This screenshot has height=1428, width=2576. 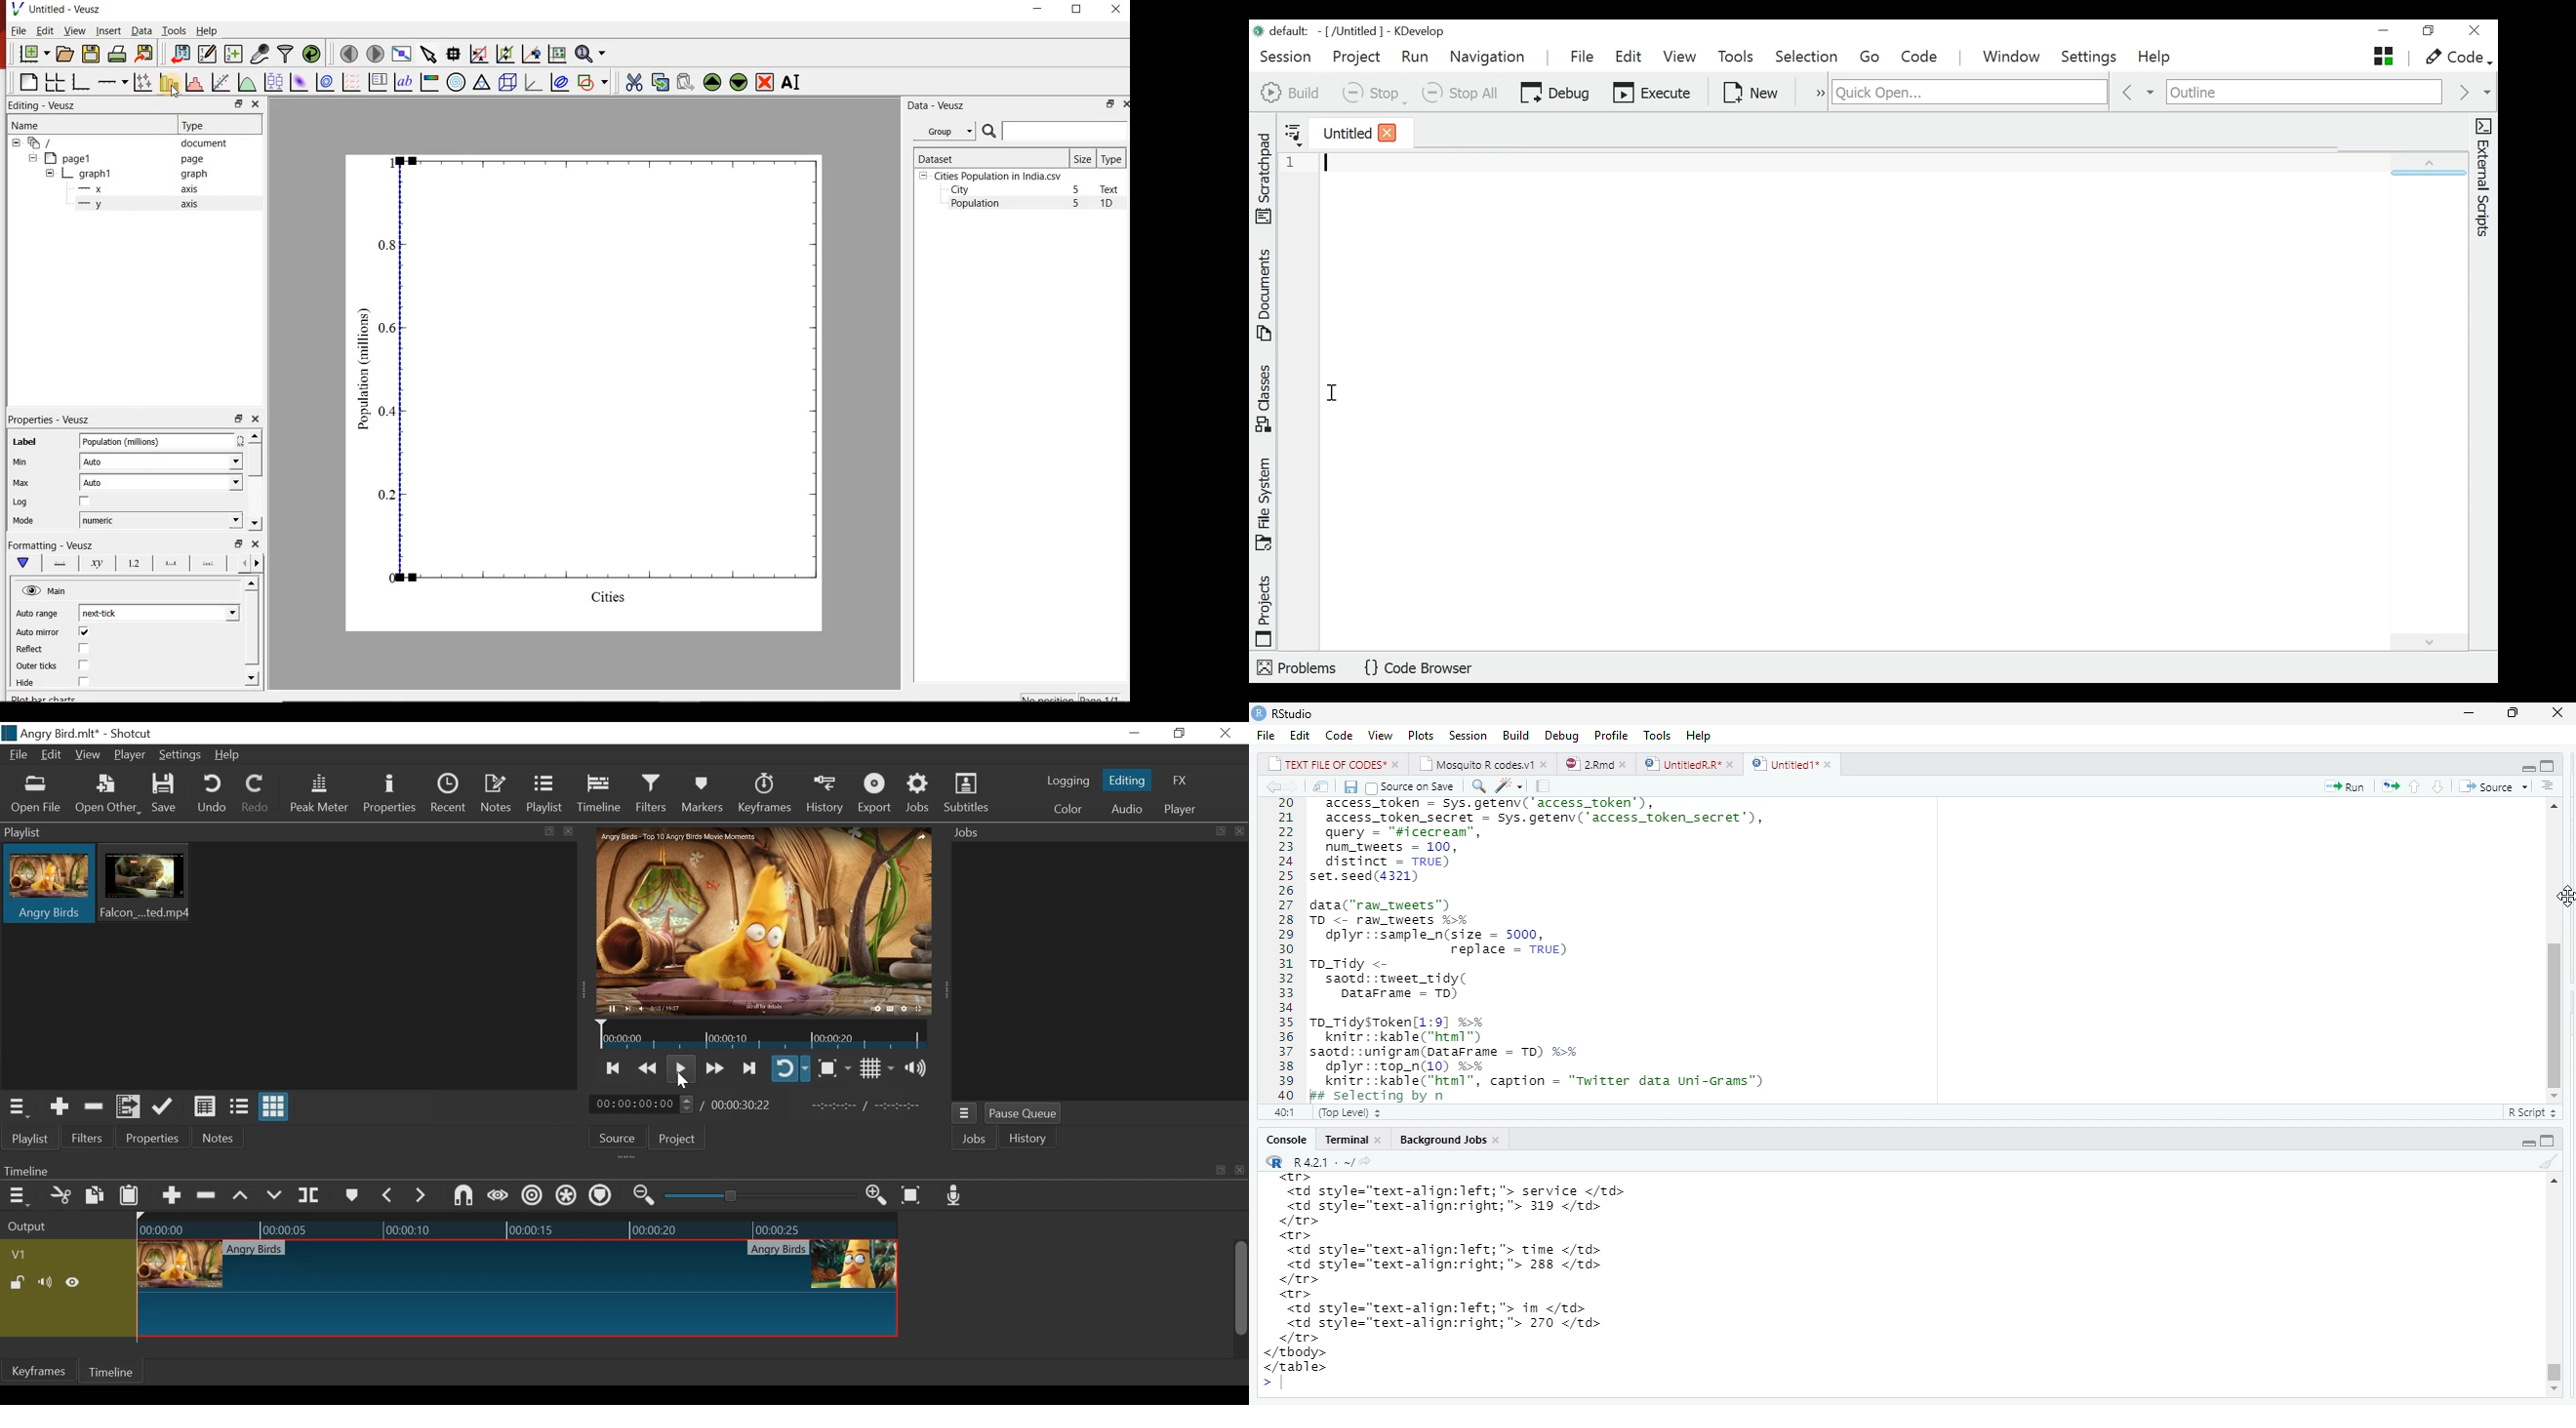 What do you see at coordinates (1067, 809) in the screenshot?
I see `Colr` at bounding box center [1067, 809].